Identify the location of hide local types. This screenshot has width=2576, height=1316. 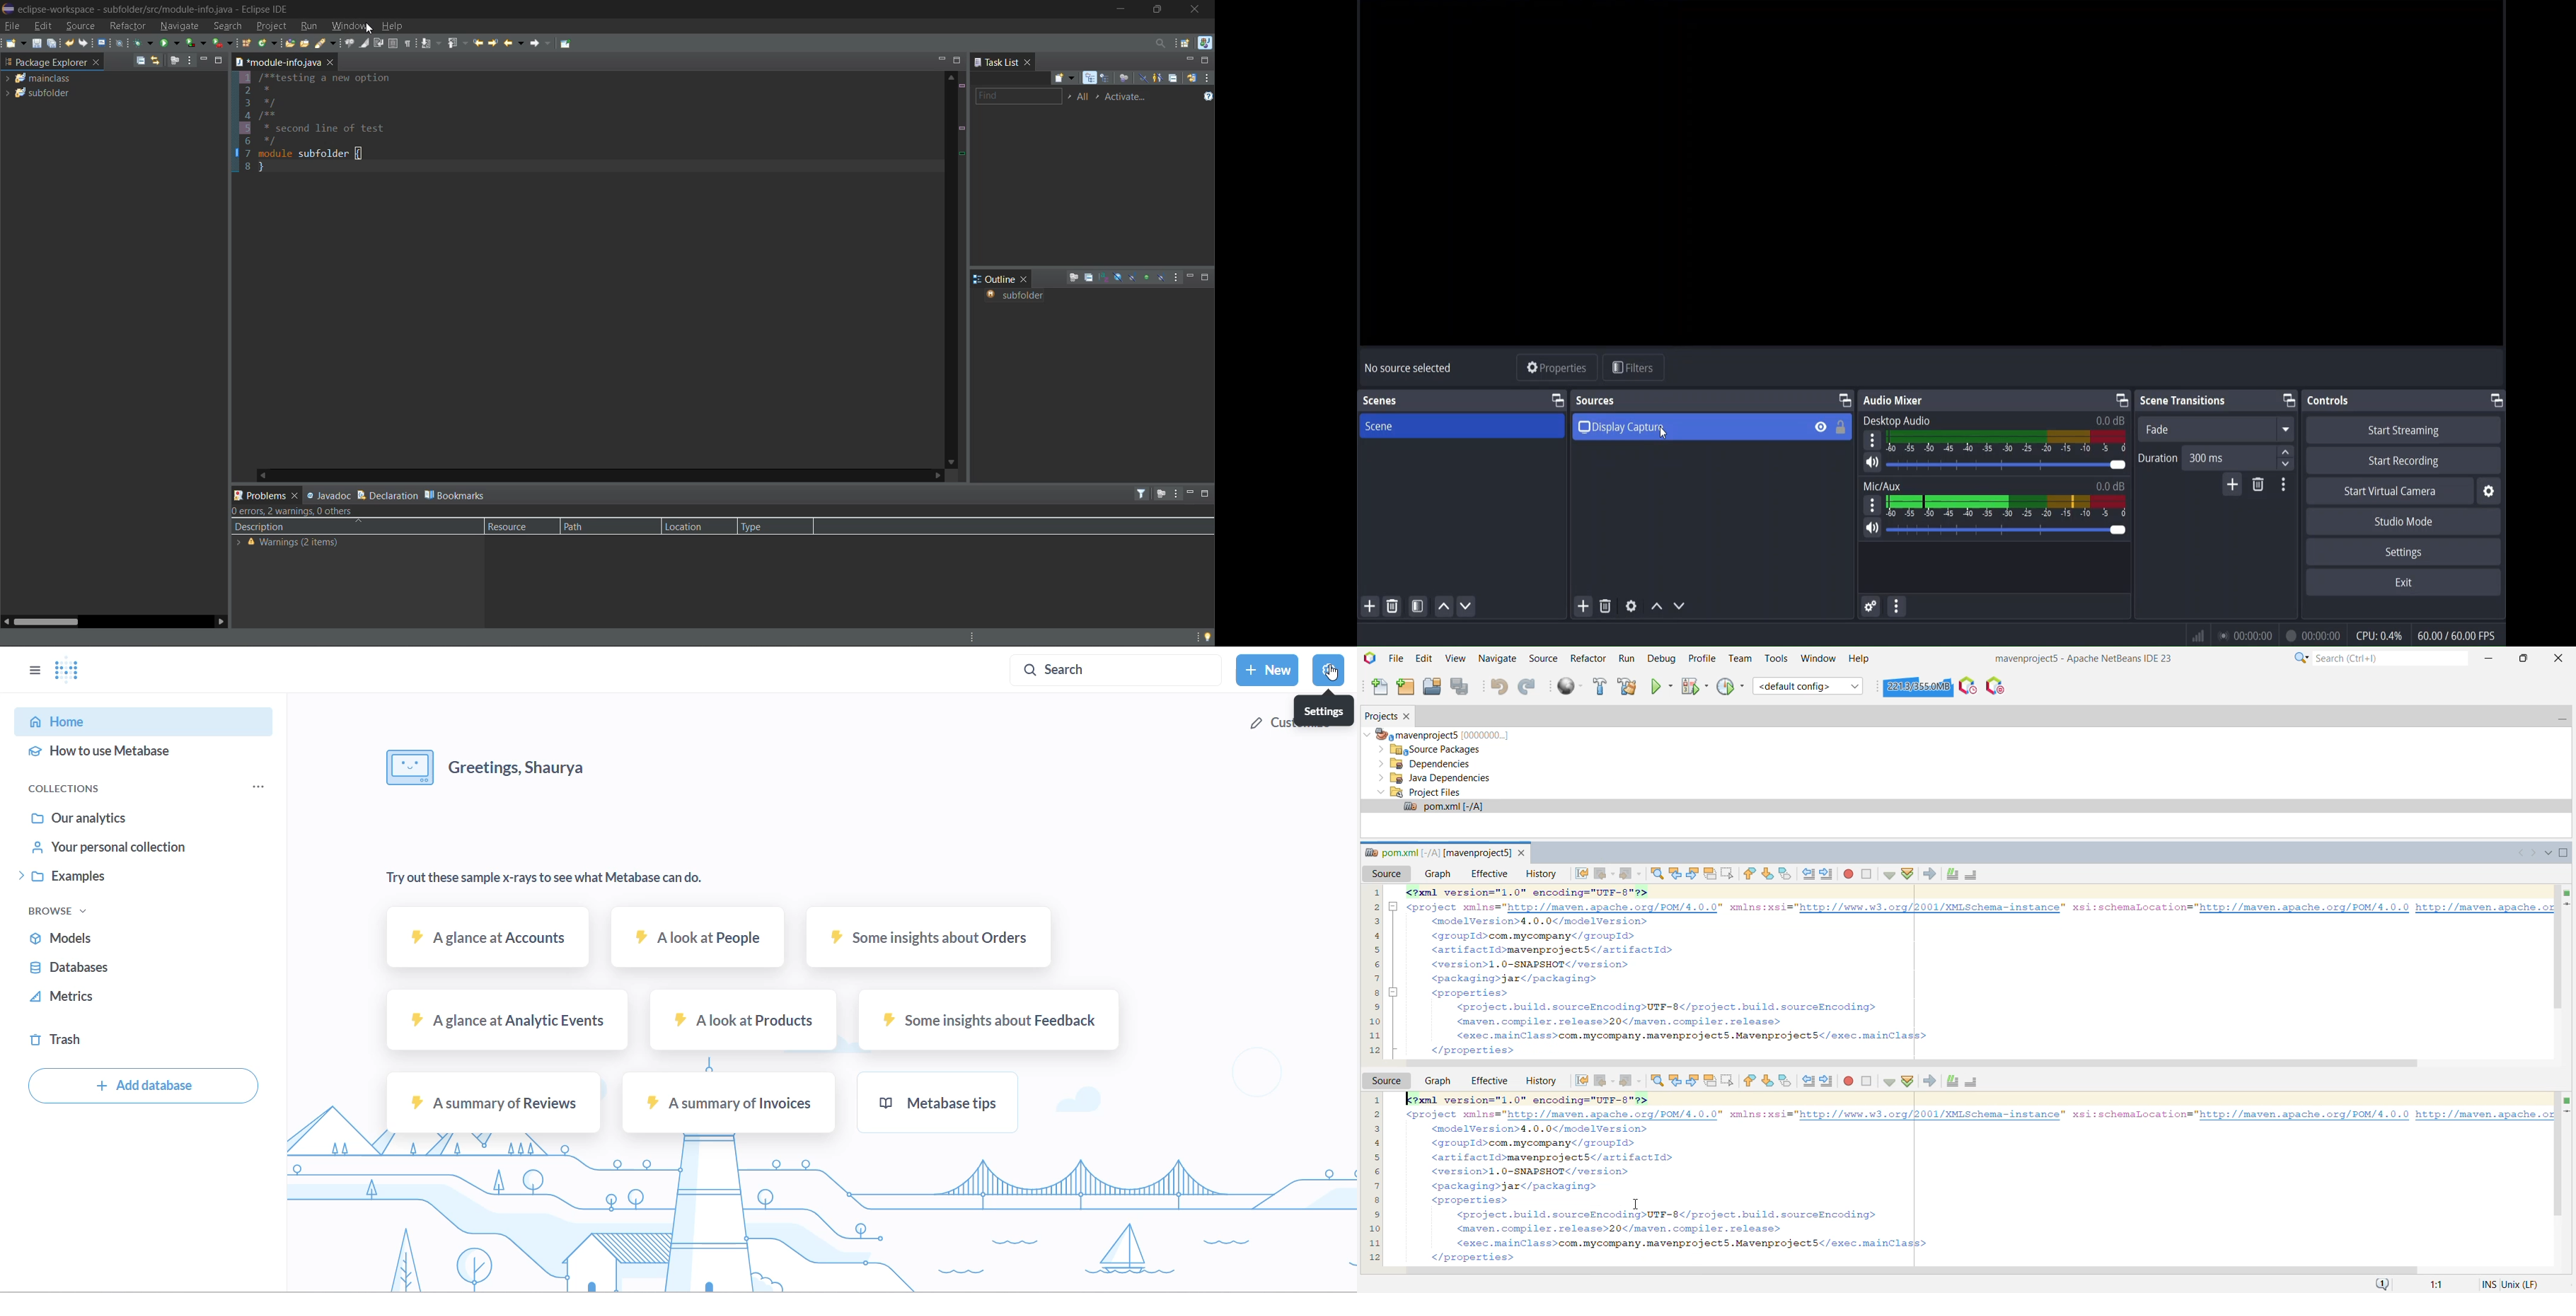
(1162, 276).